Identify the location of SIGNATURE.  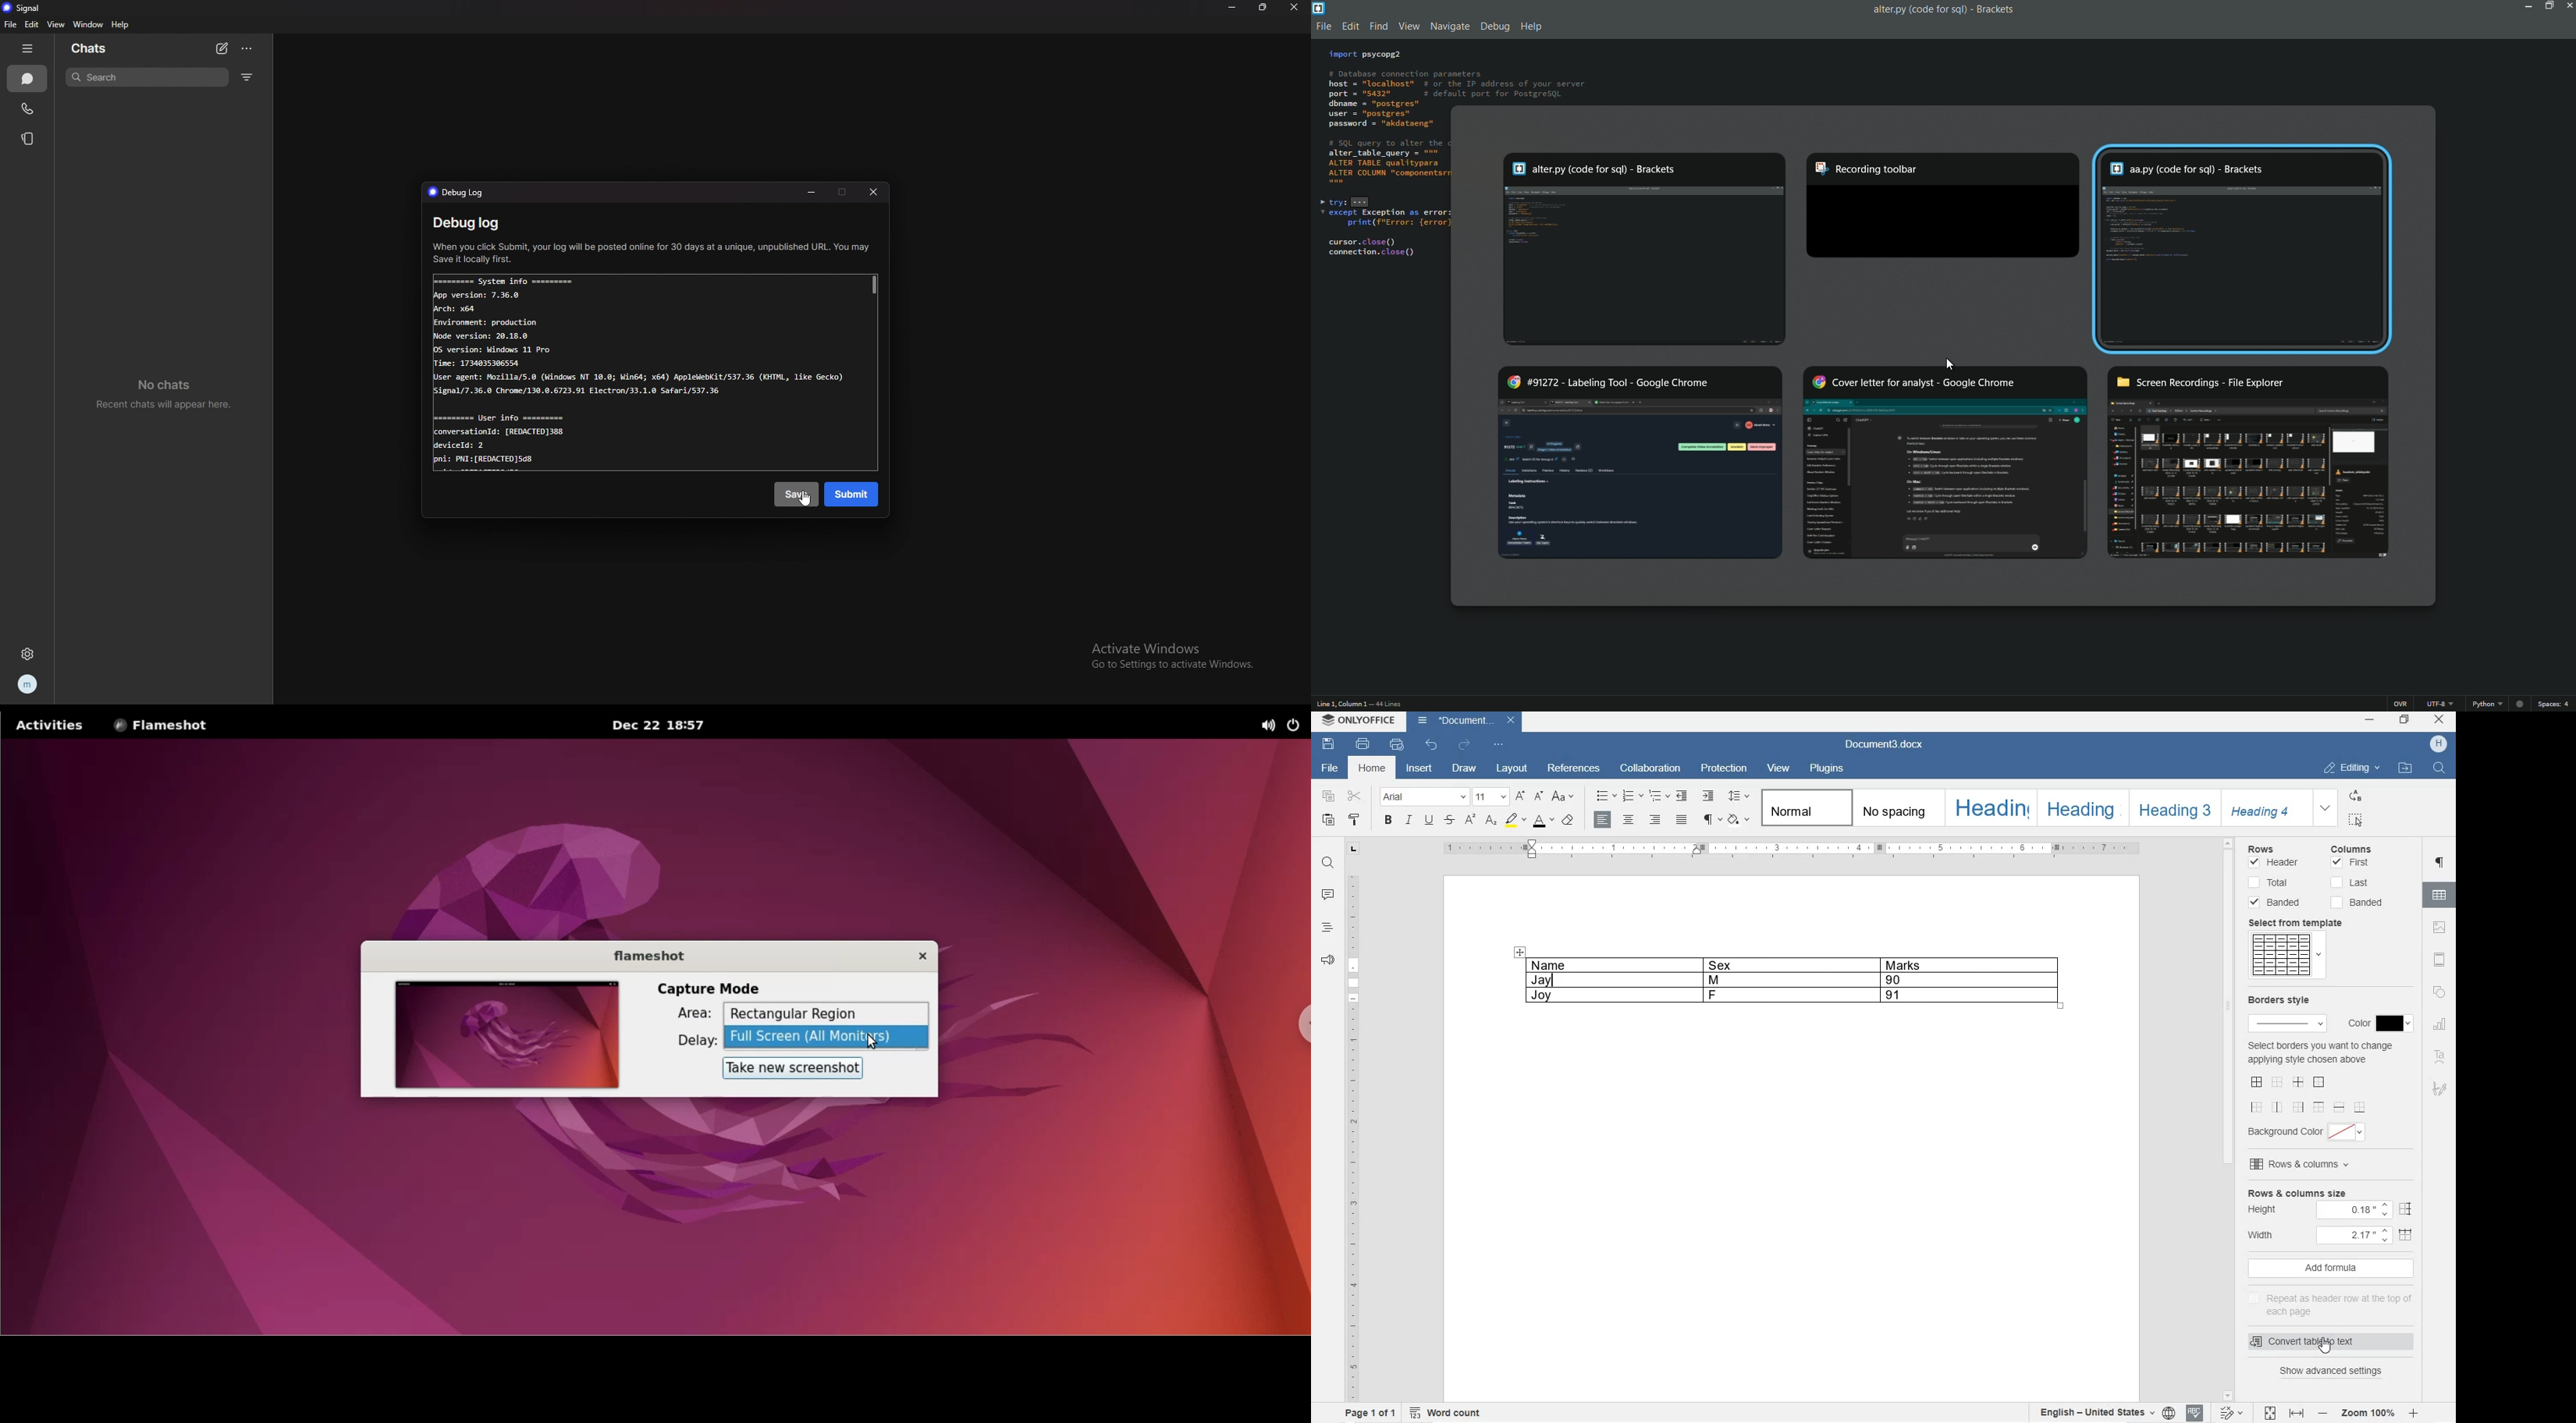
(2440, 1090).